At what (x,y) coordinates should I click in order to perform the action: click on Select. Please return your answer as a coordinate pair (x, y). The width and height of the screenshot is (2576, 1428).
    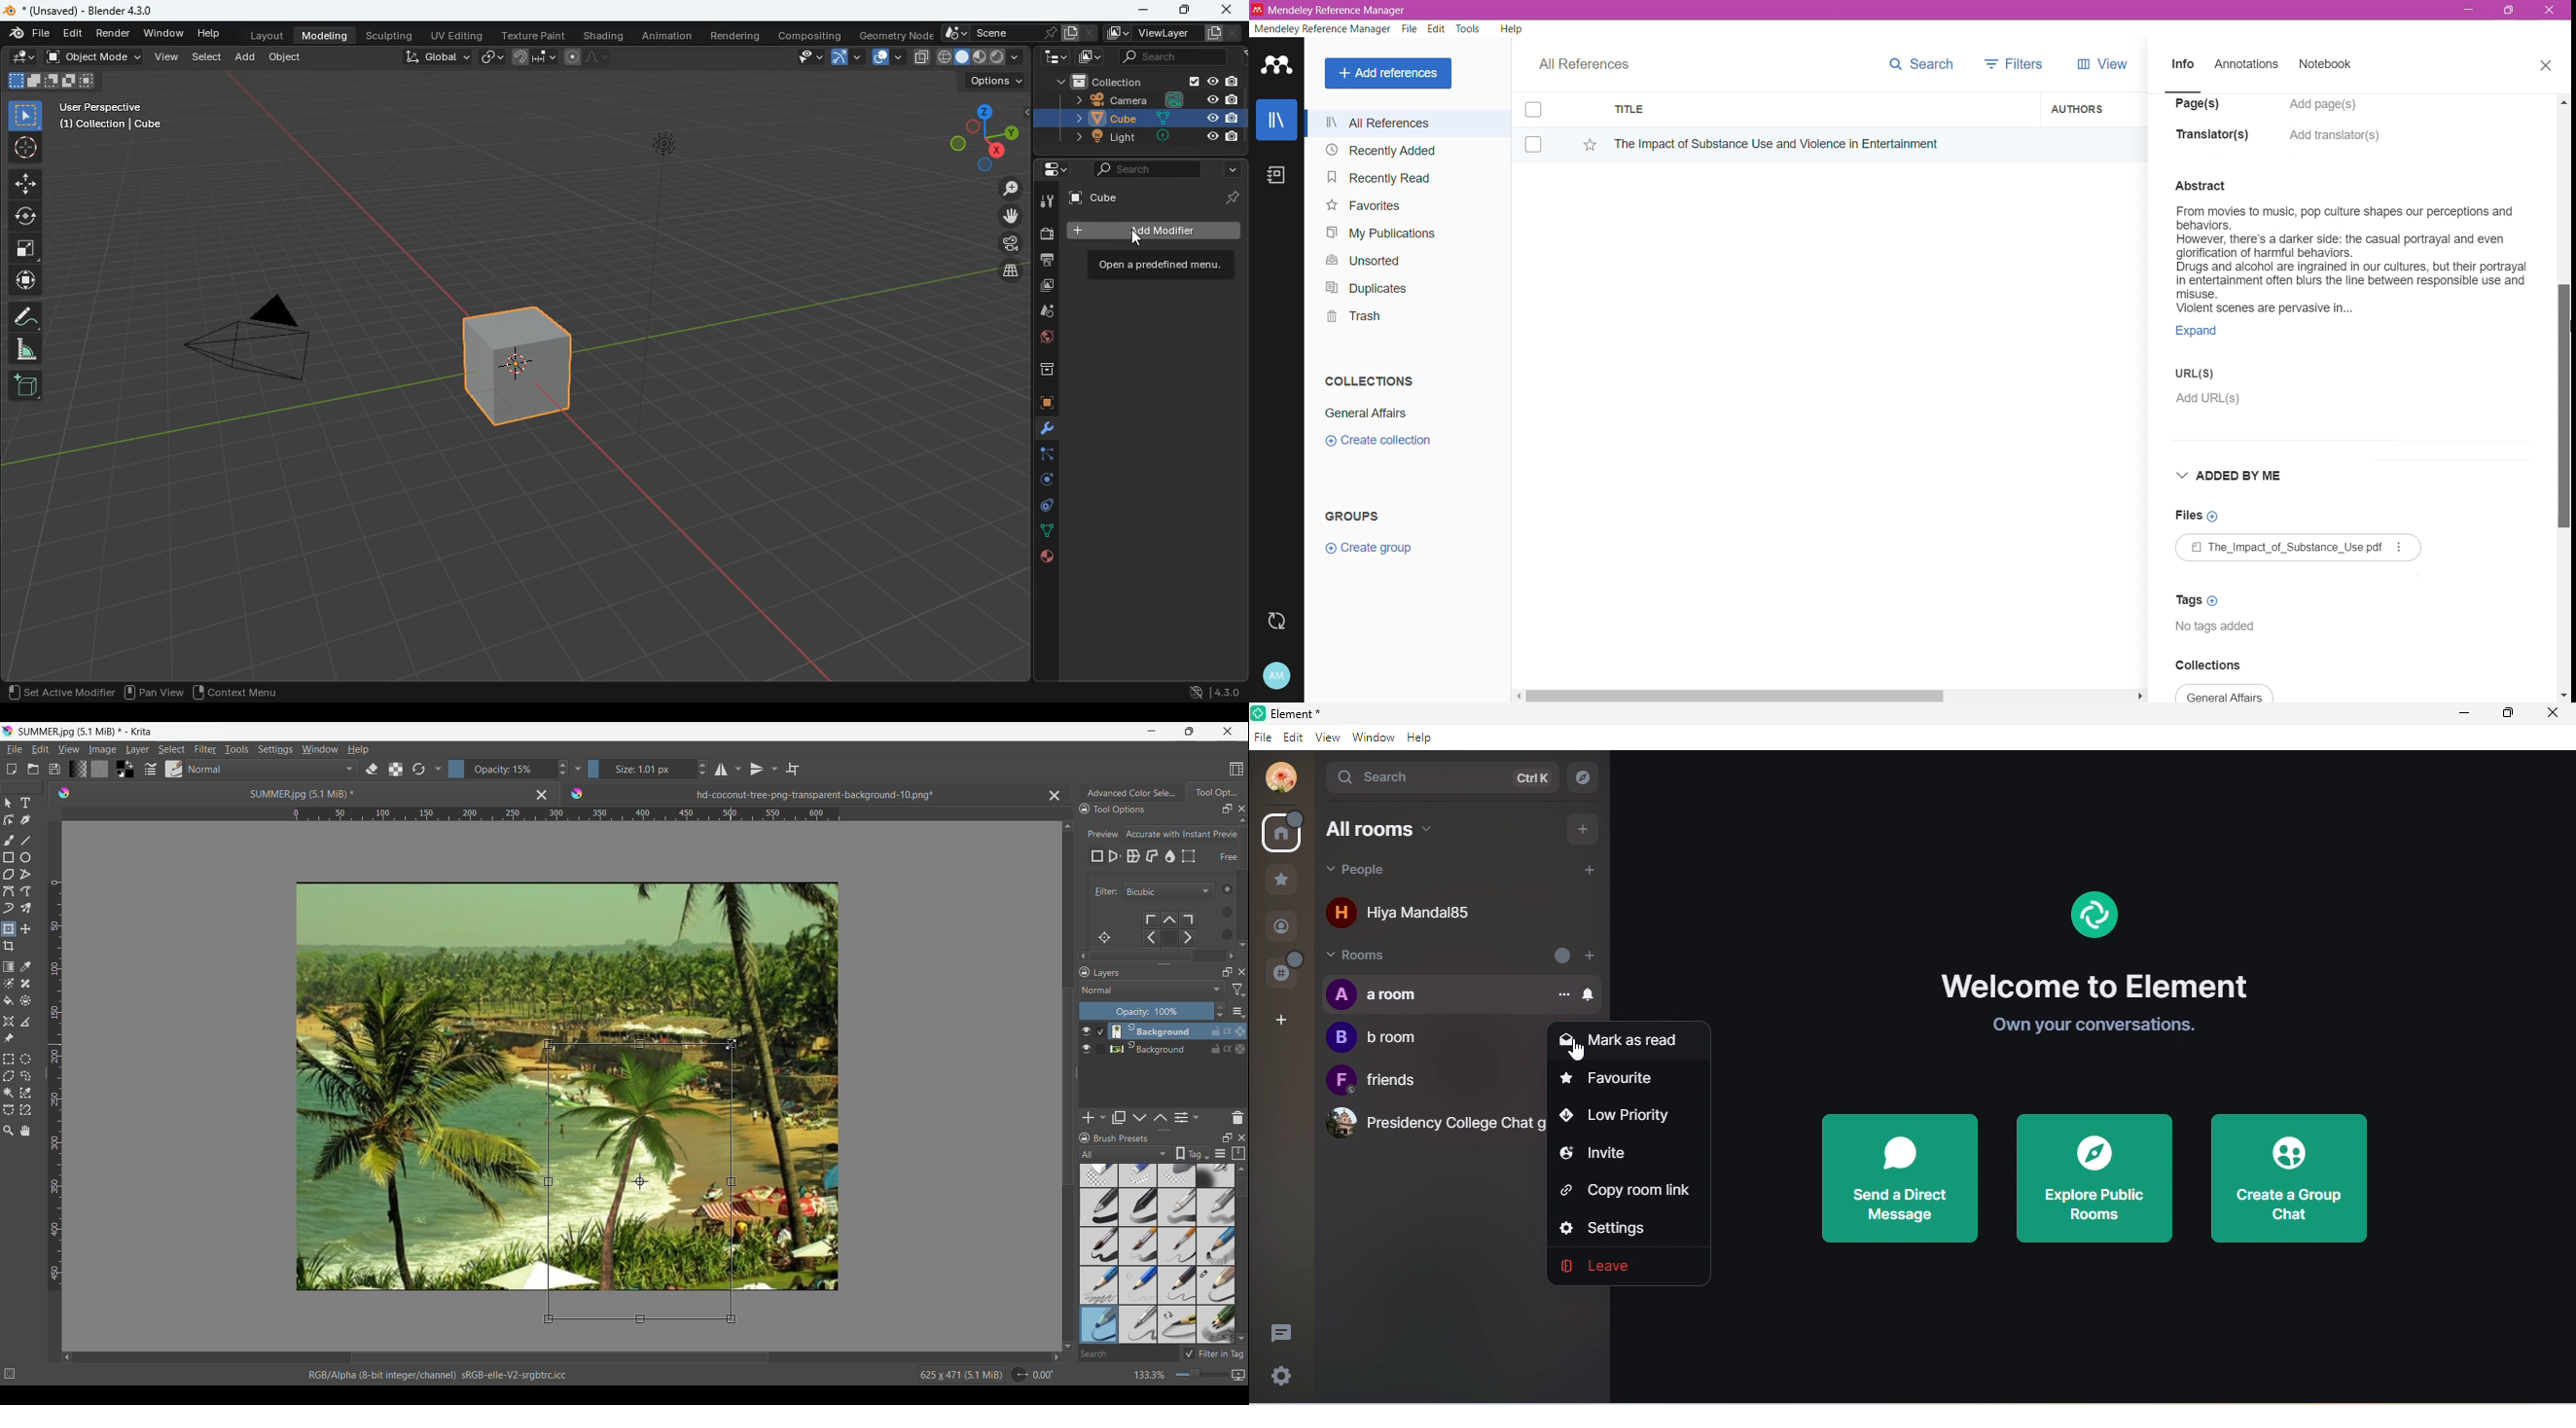
    Looking at the image, I should click on (1223, 911).